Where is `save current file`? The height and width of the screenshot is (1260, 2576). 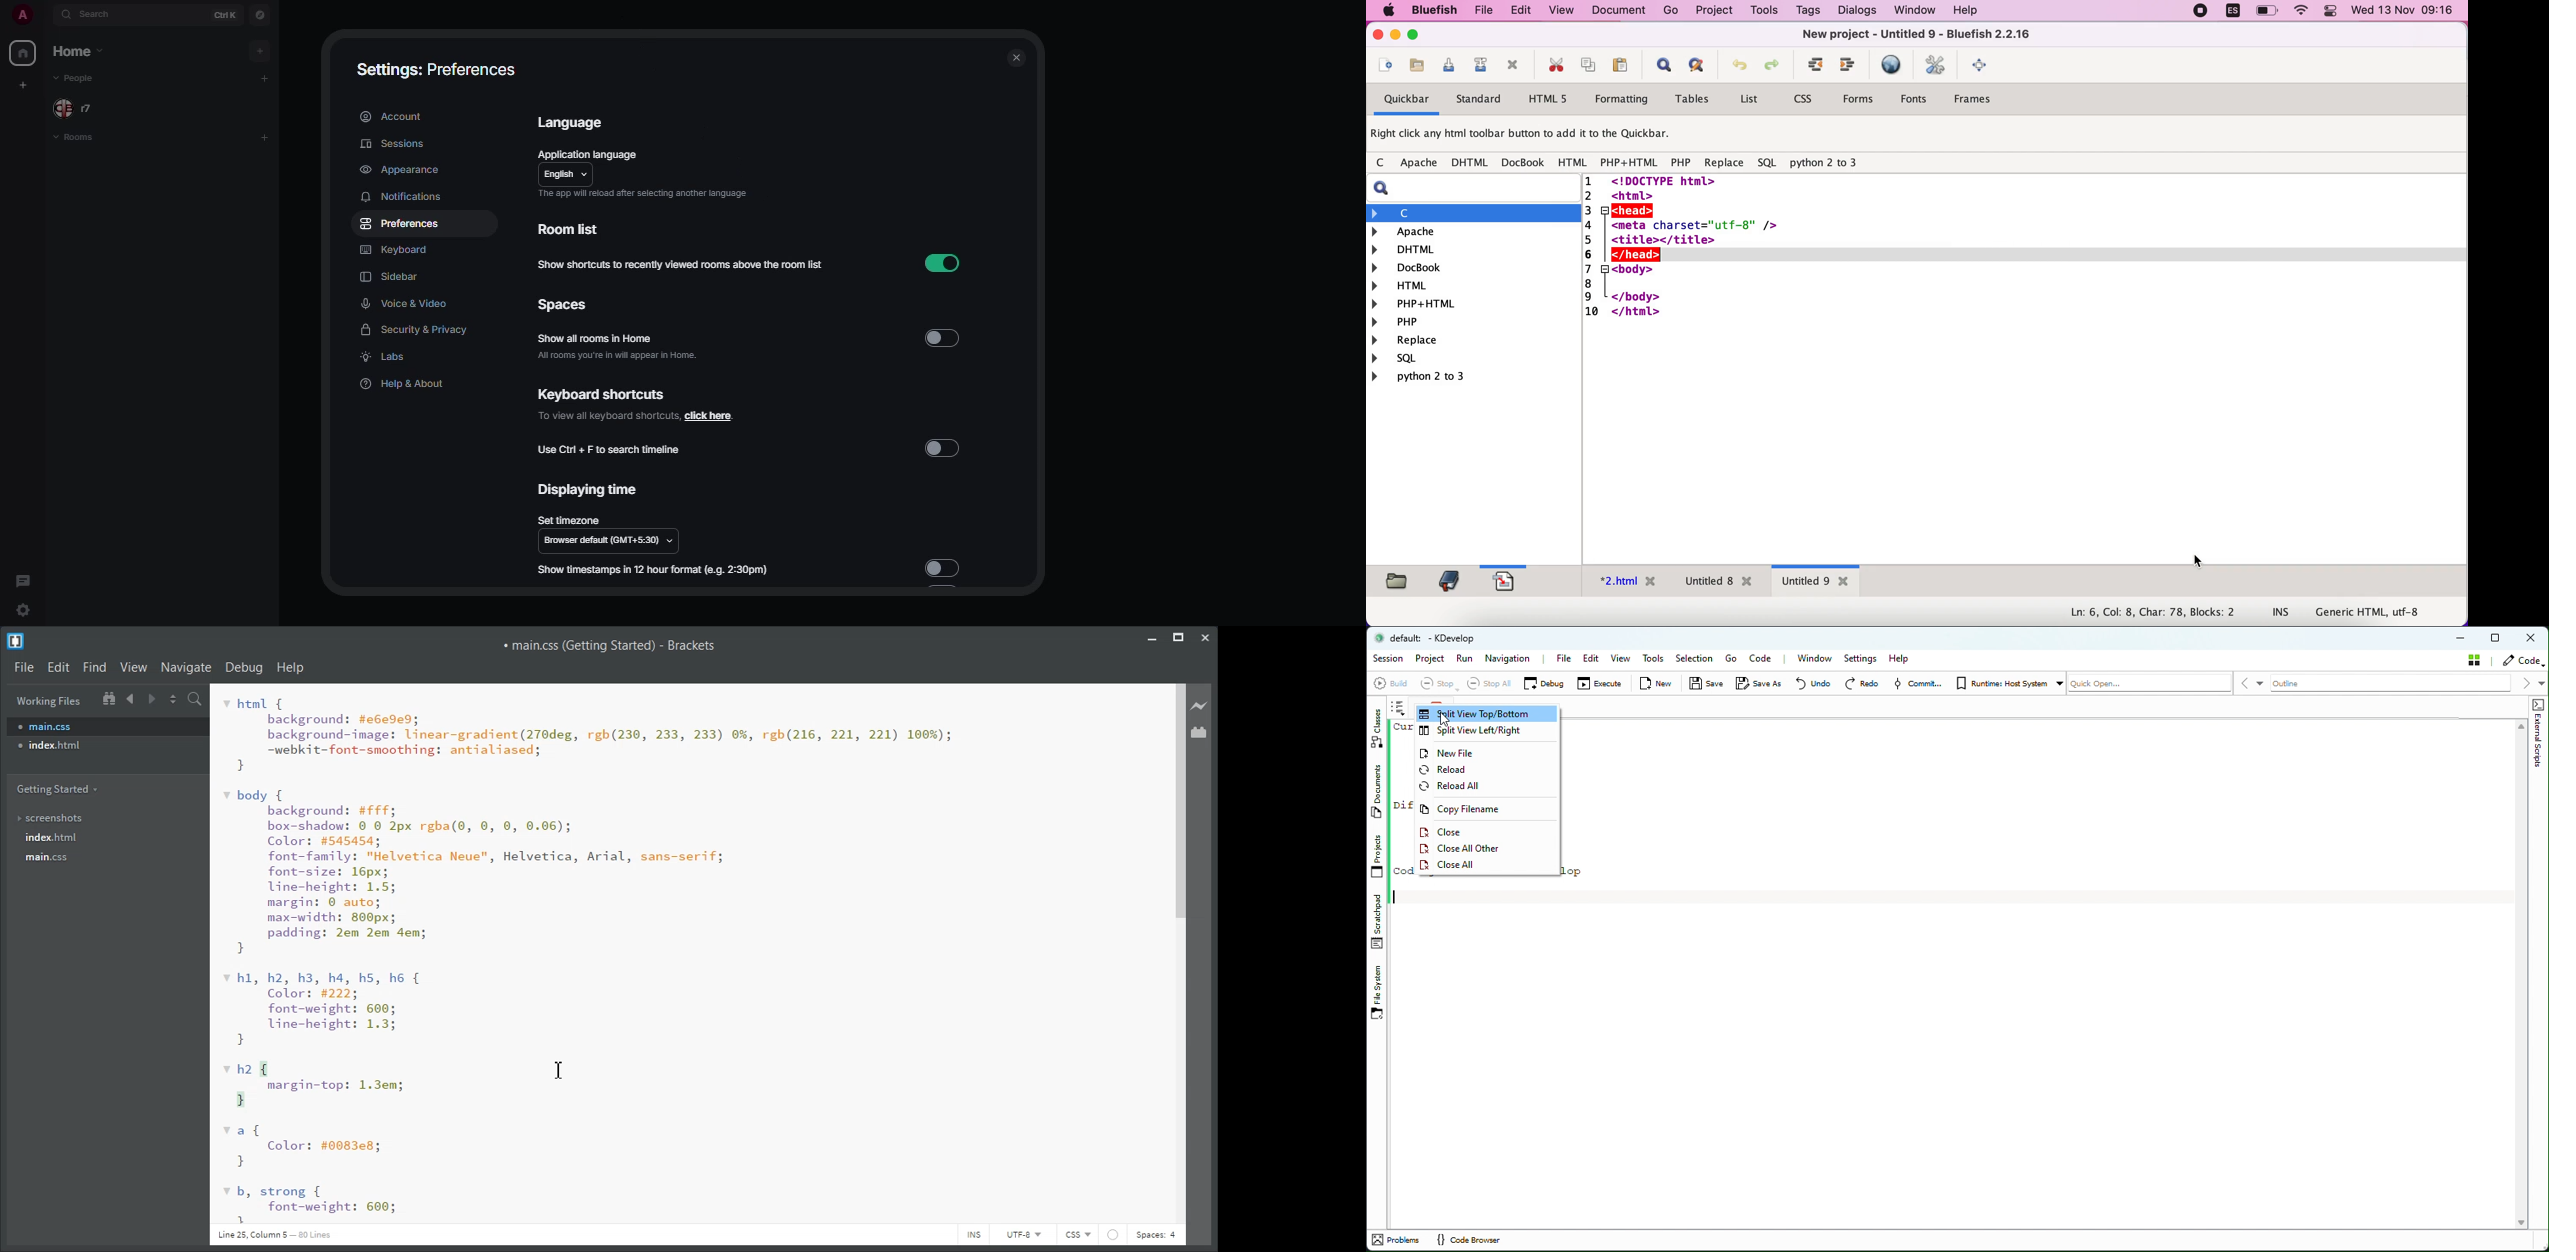 save current file is located at coordinates (1446, 68).